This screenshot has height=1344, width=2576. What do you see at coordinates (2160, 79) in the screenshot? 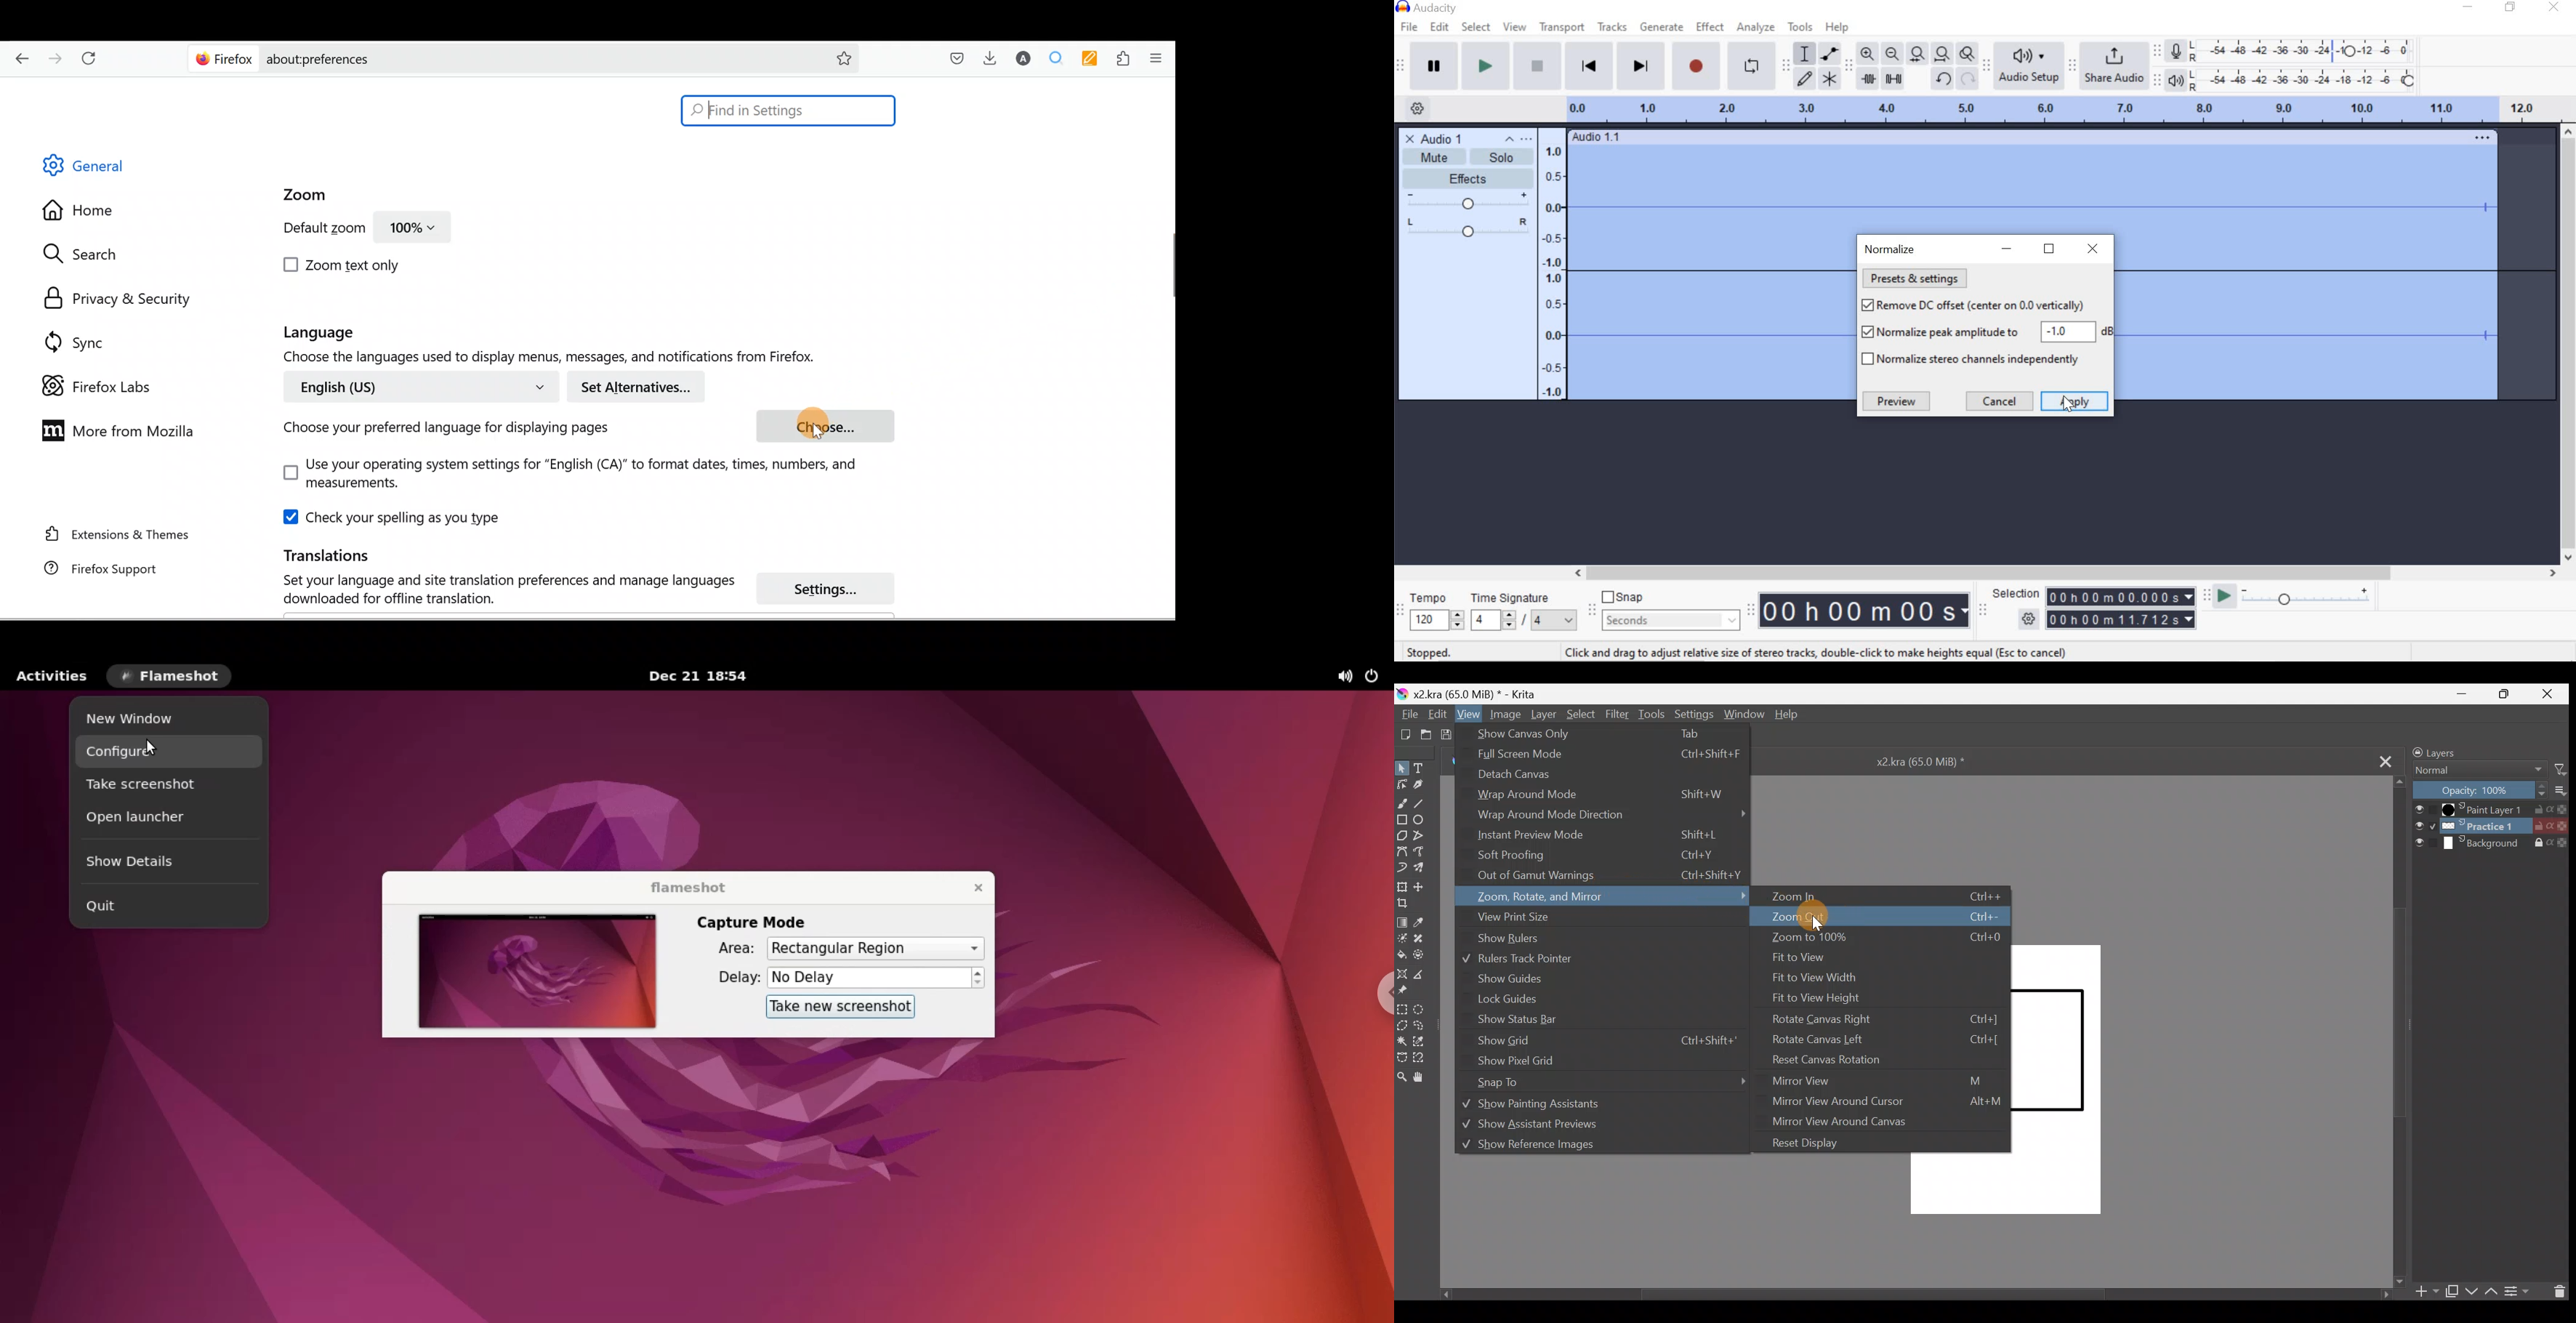
I see `Playback meter toolbar` at bounding box center [2160, 79].